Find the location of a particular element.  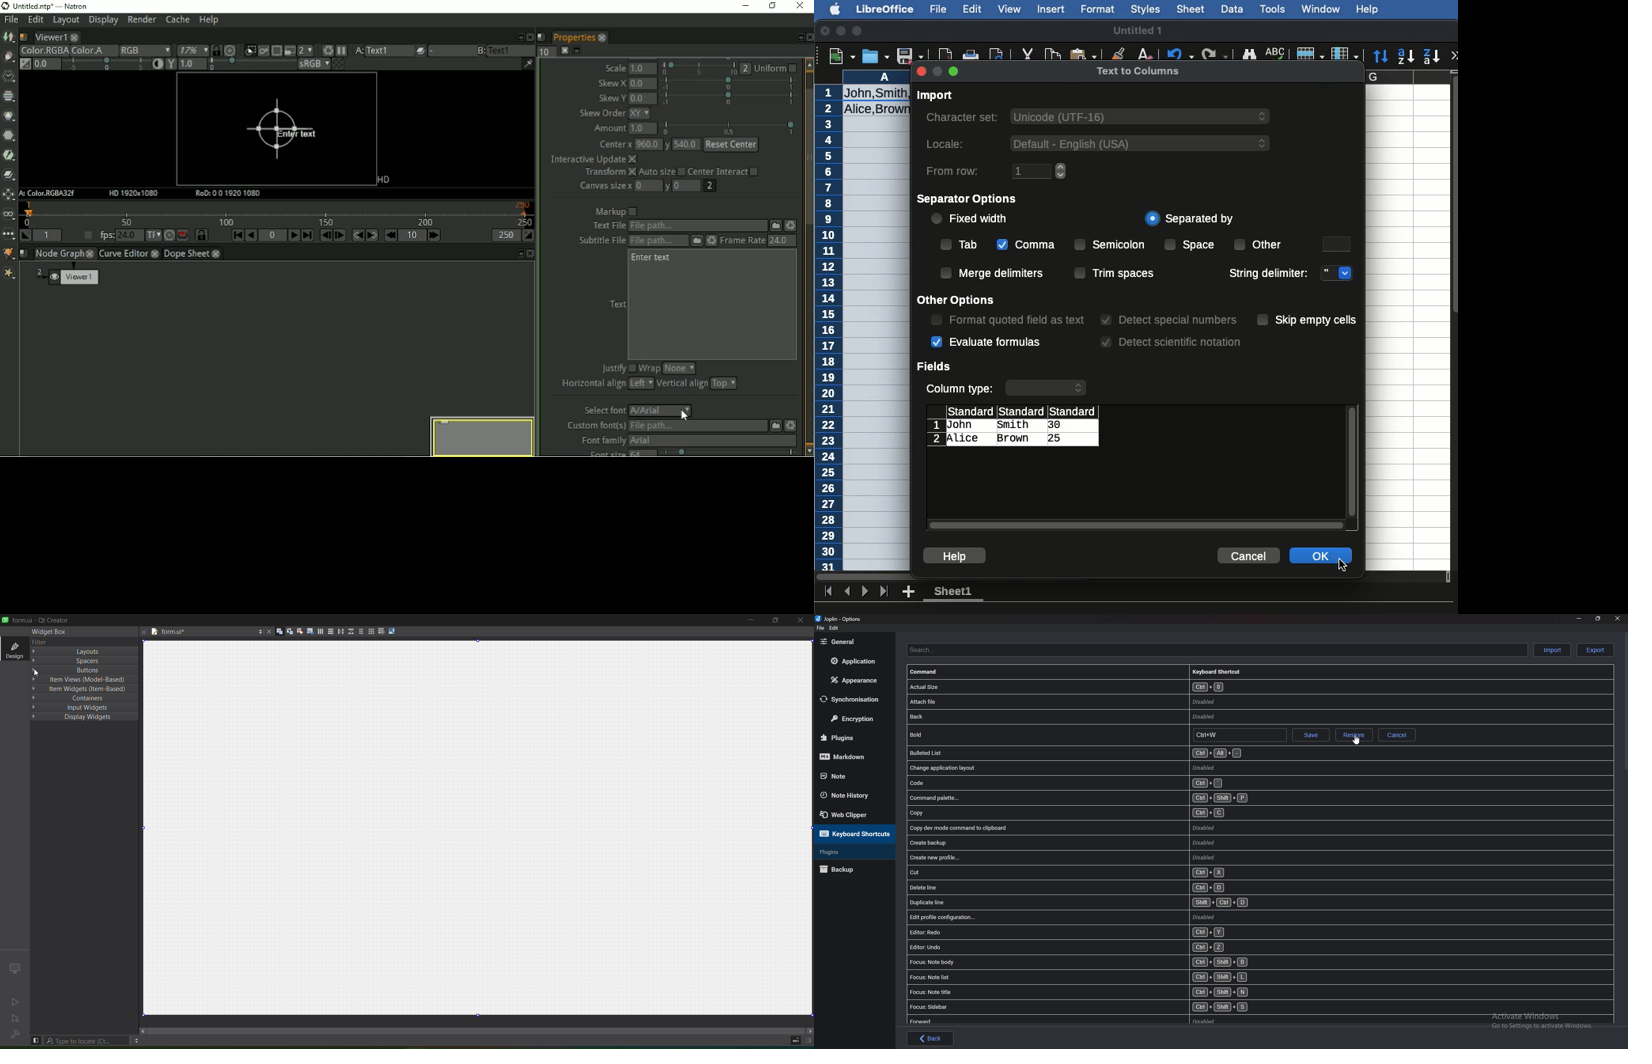

Plugins is located at coordinates (851, 853).